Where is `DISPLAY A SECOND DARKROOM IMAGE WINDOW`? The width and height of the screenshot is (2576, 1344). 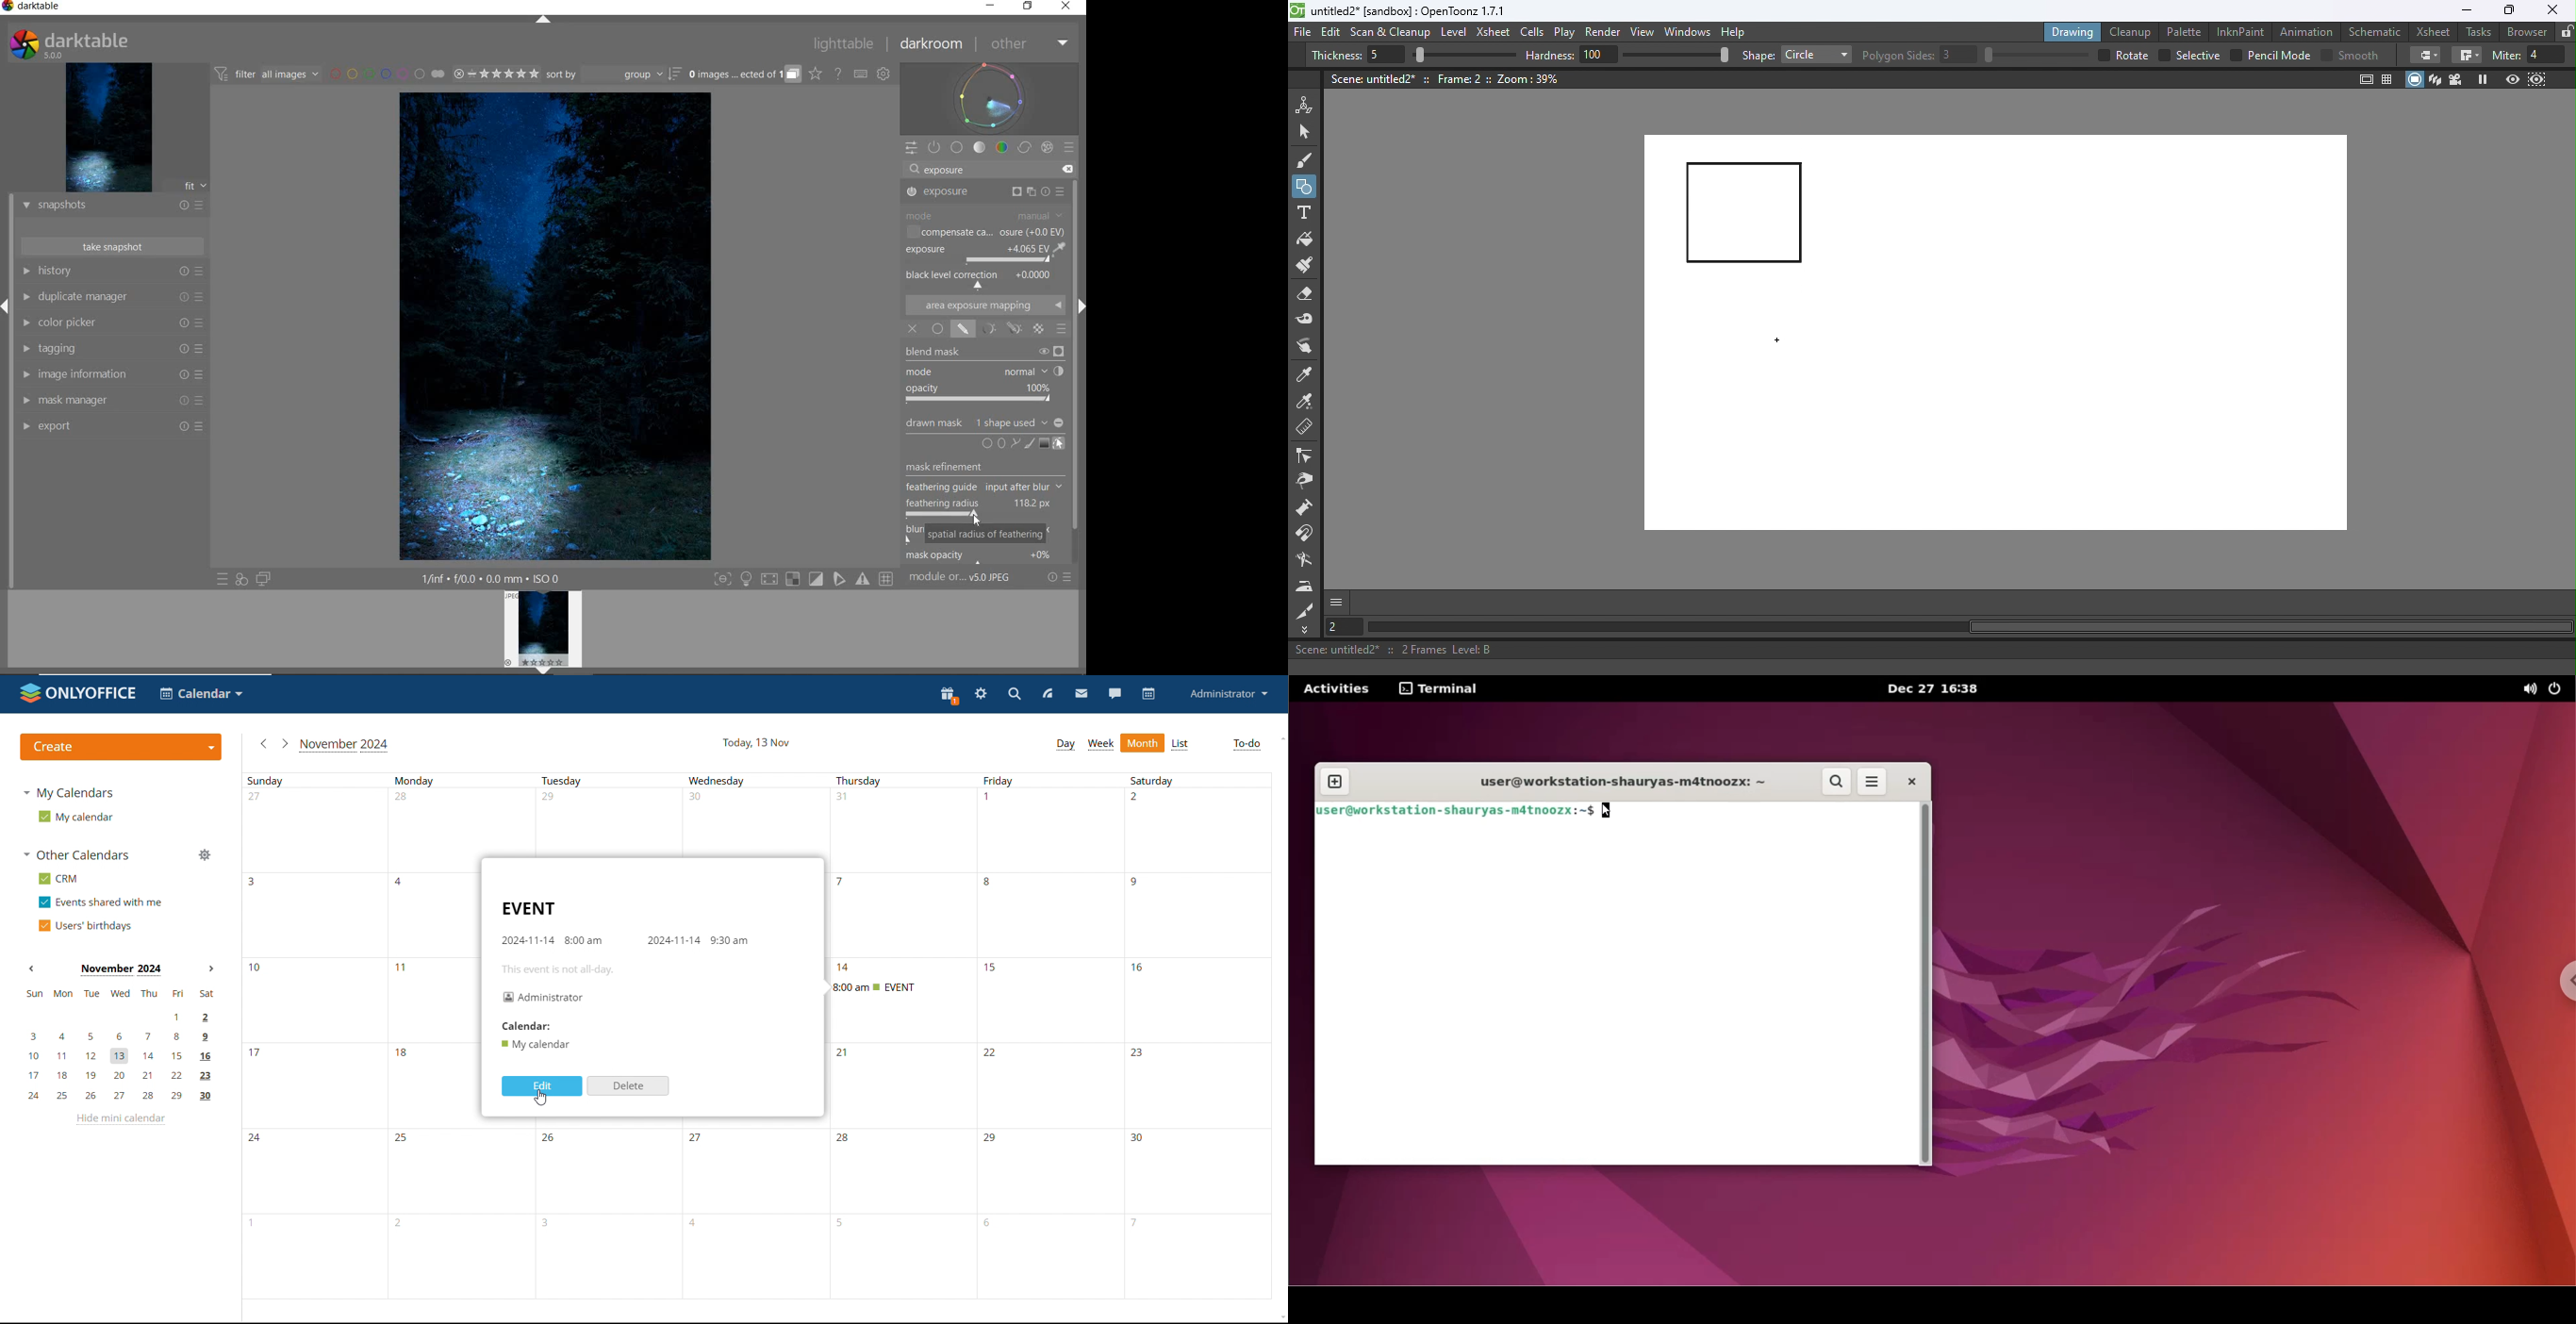 DISPLAY A SECOND DARKROOM IMAGE WINDOW is located at coordinates (266, 579).